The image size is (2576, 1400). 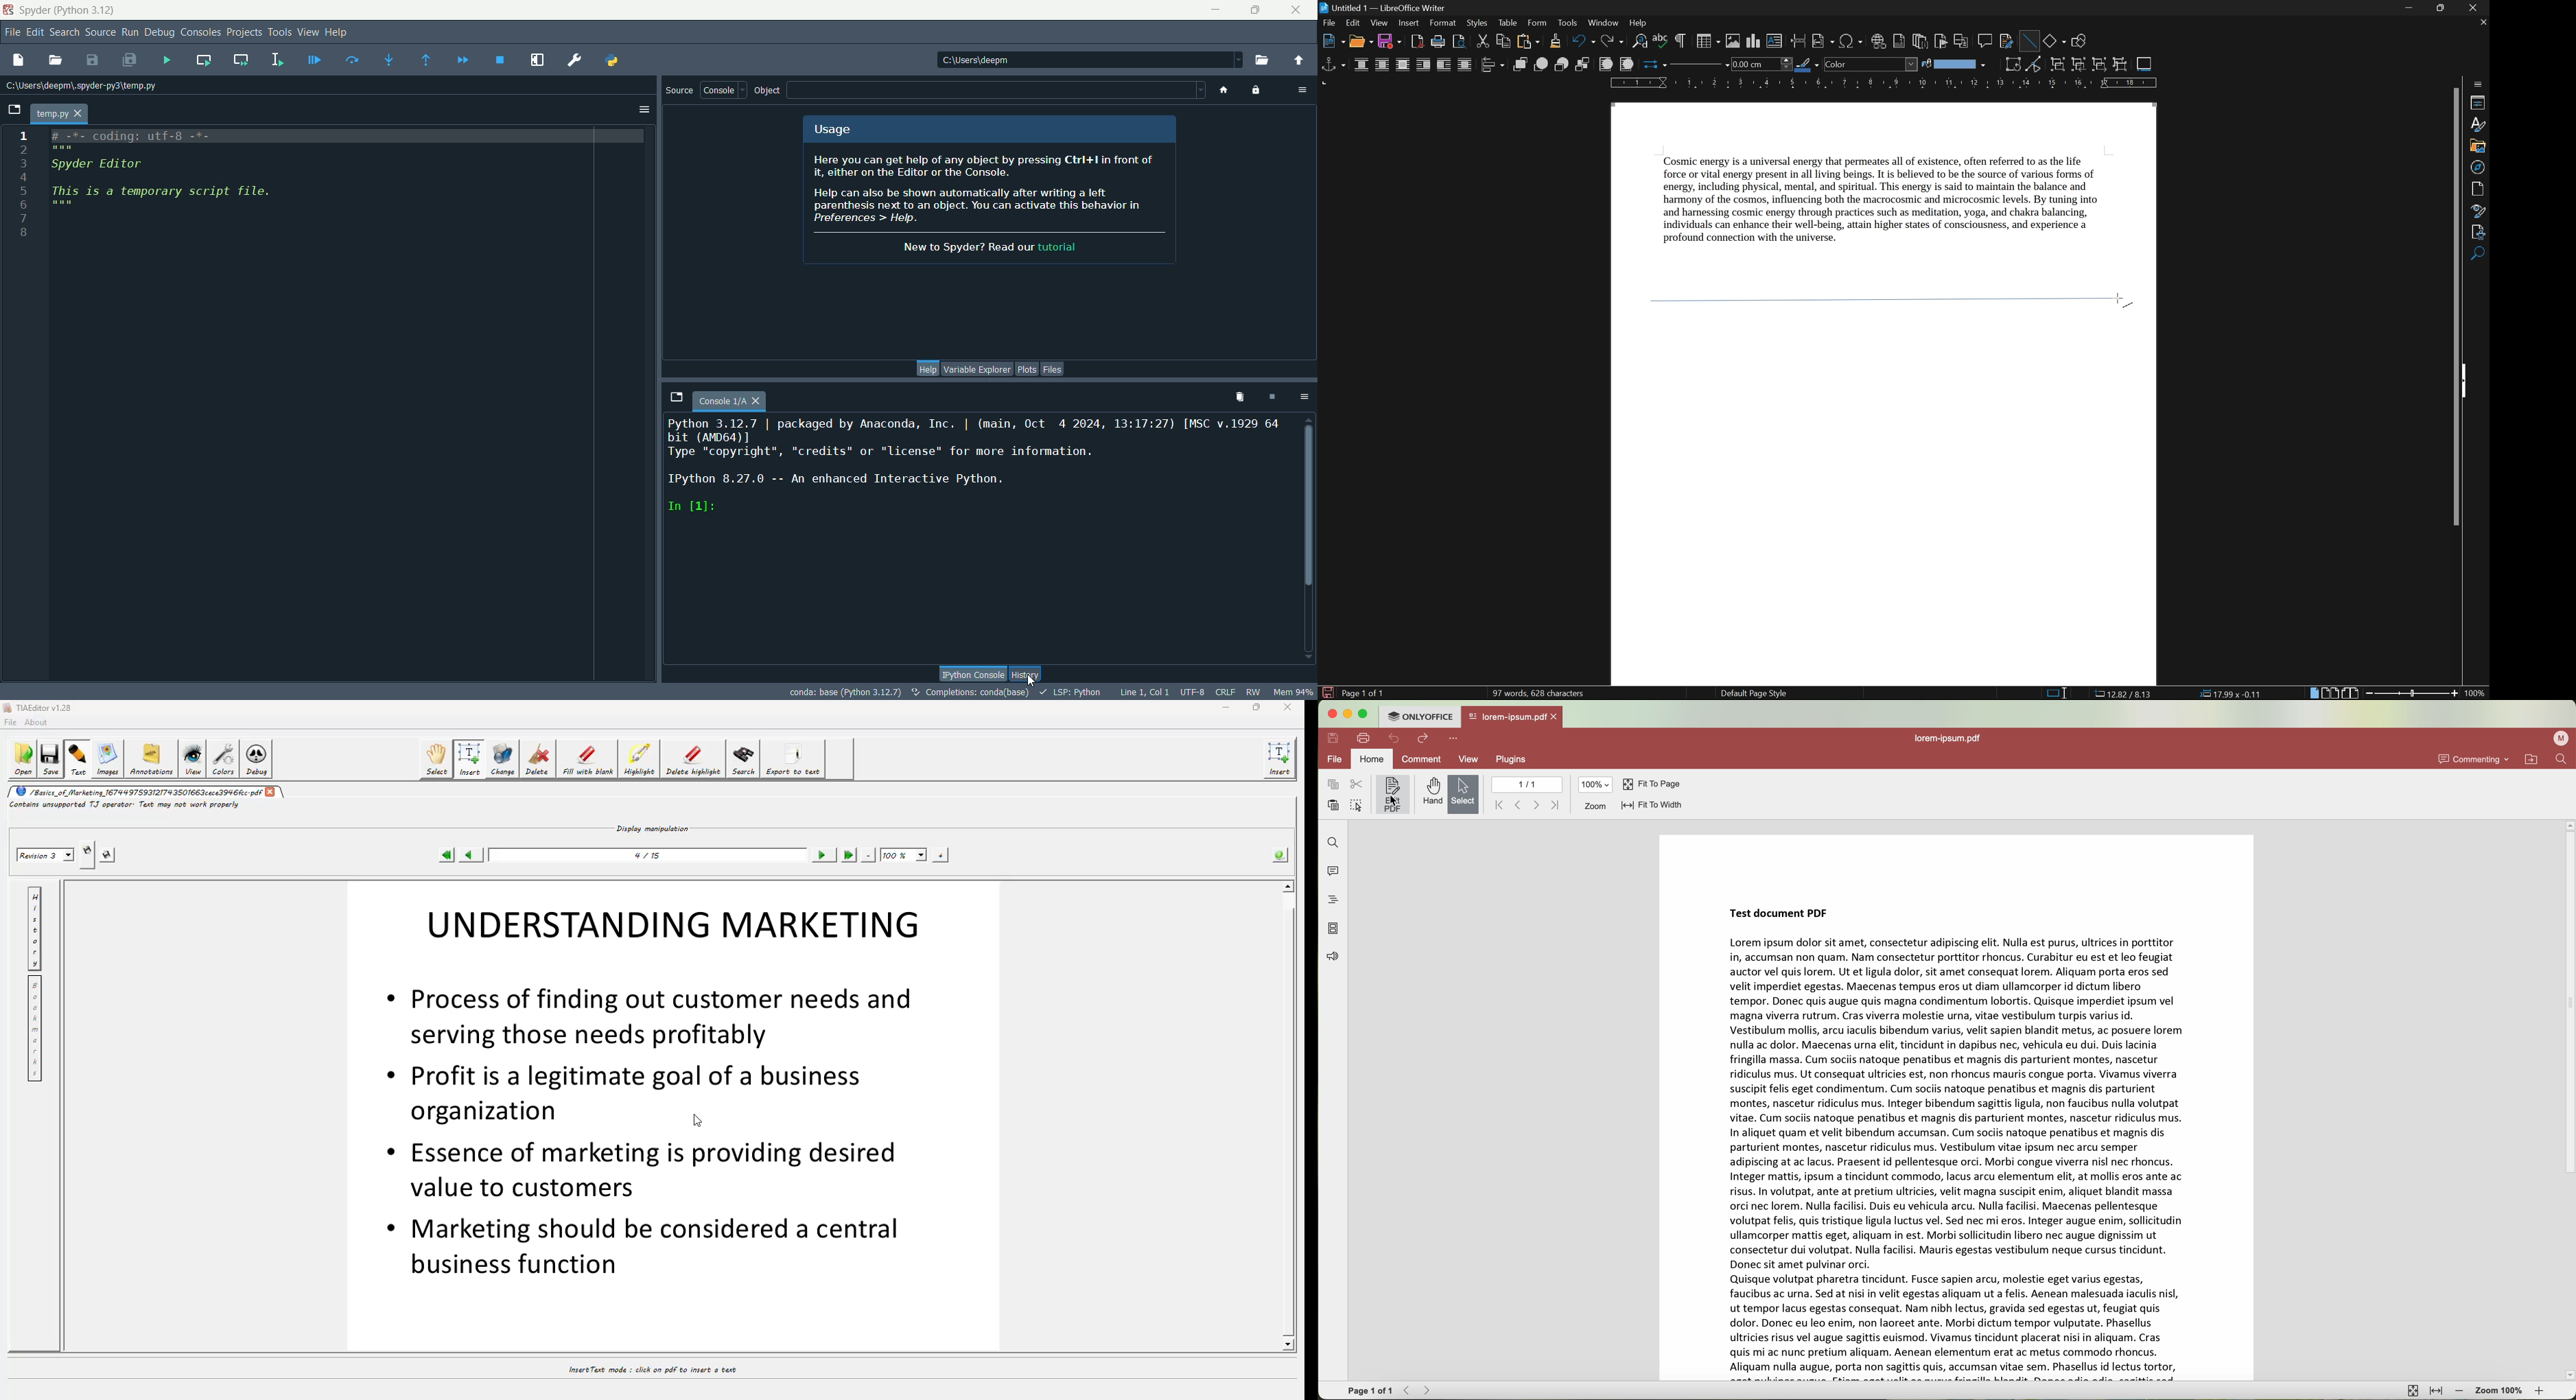 What do you see at coordinates (1808, 65) in the screenshot?
I see `line color` at bounding box center [1808, 65].